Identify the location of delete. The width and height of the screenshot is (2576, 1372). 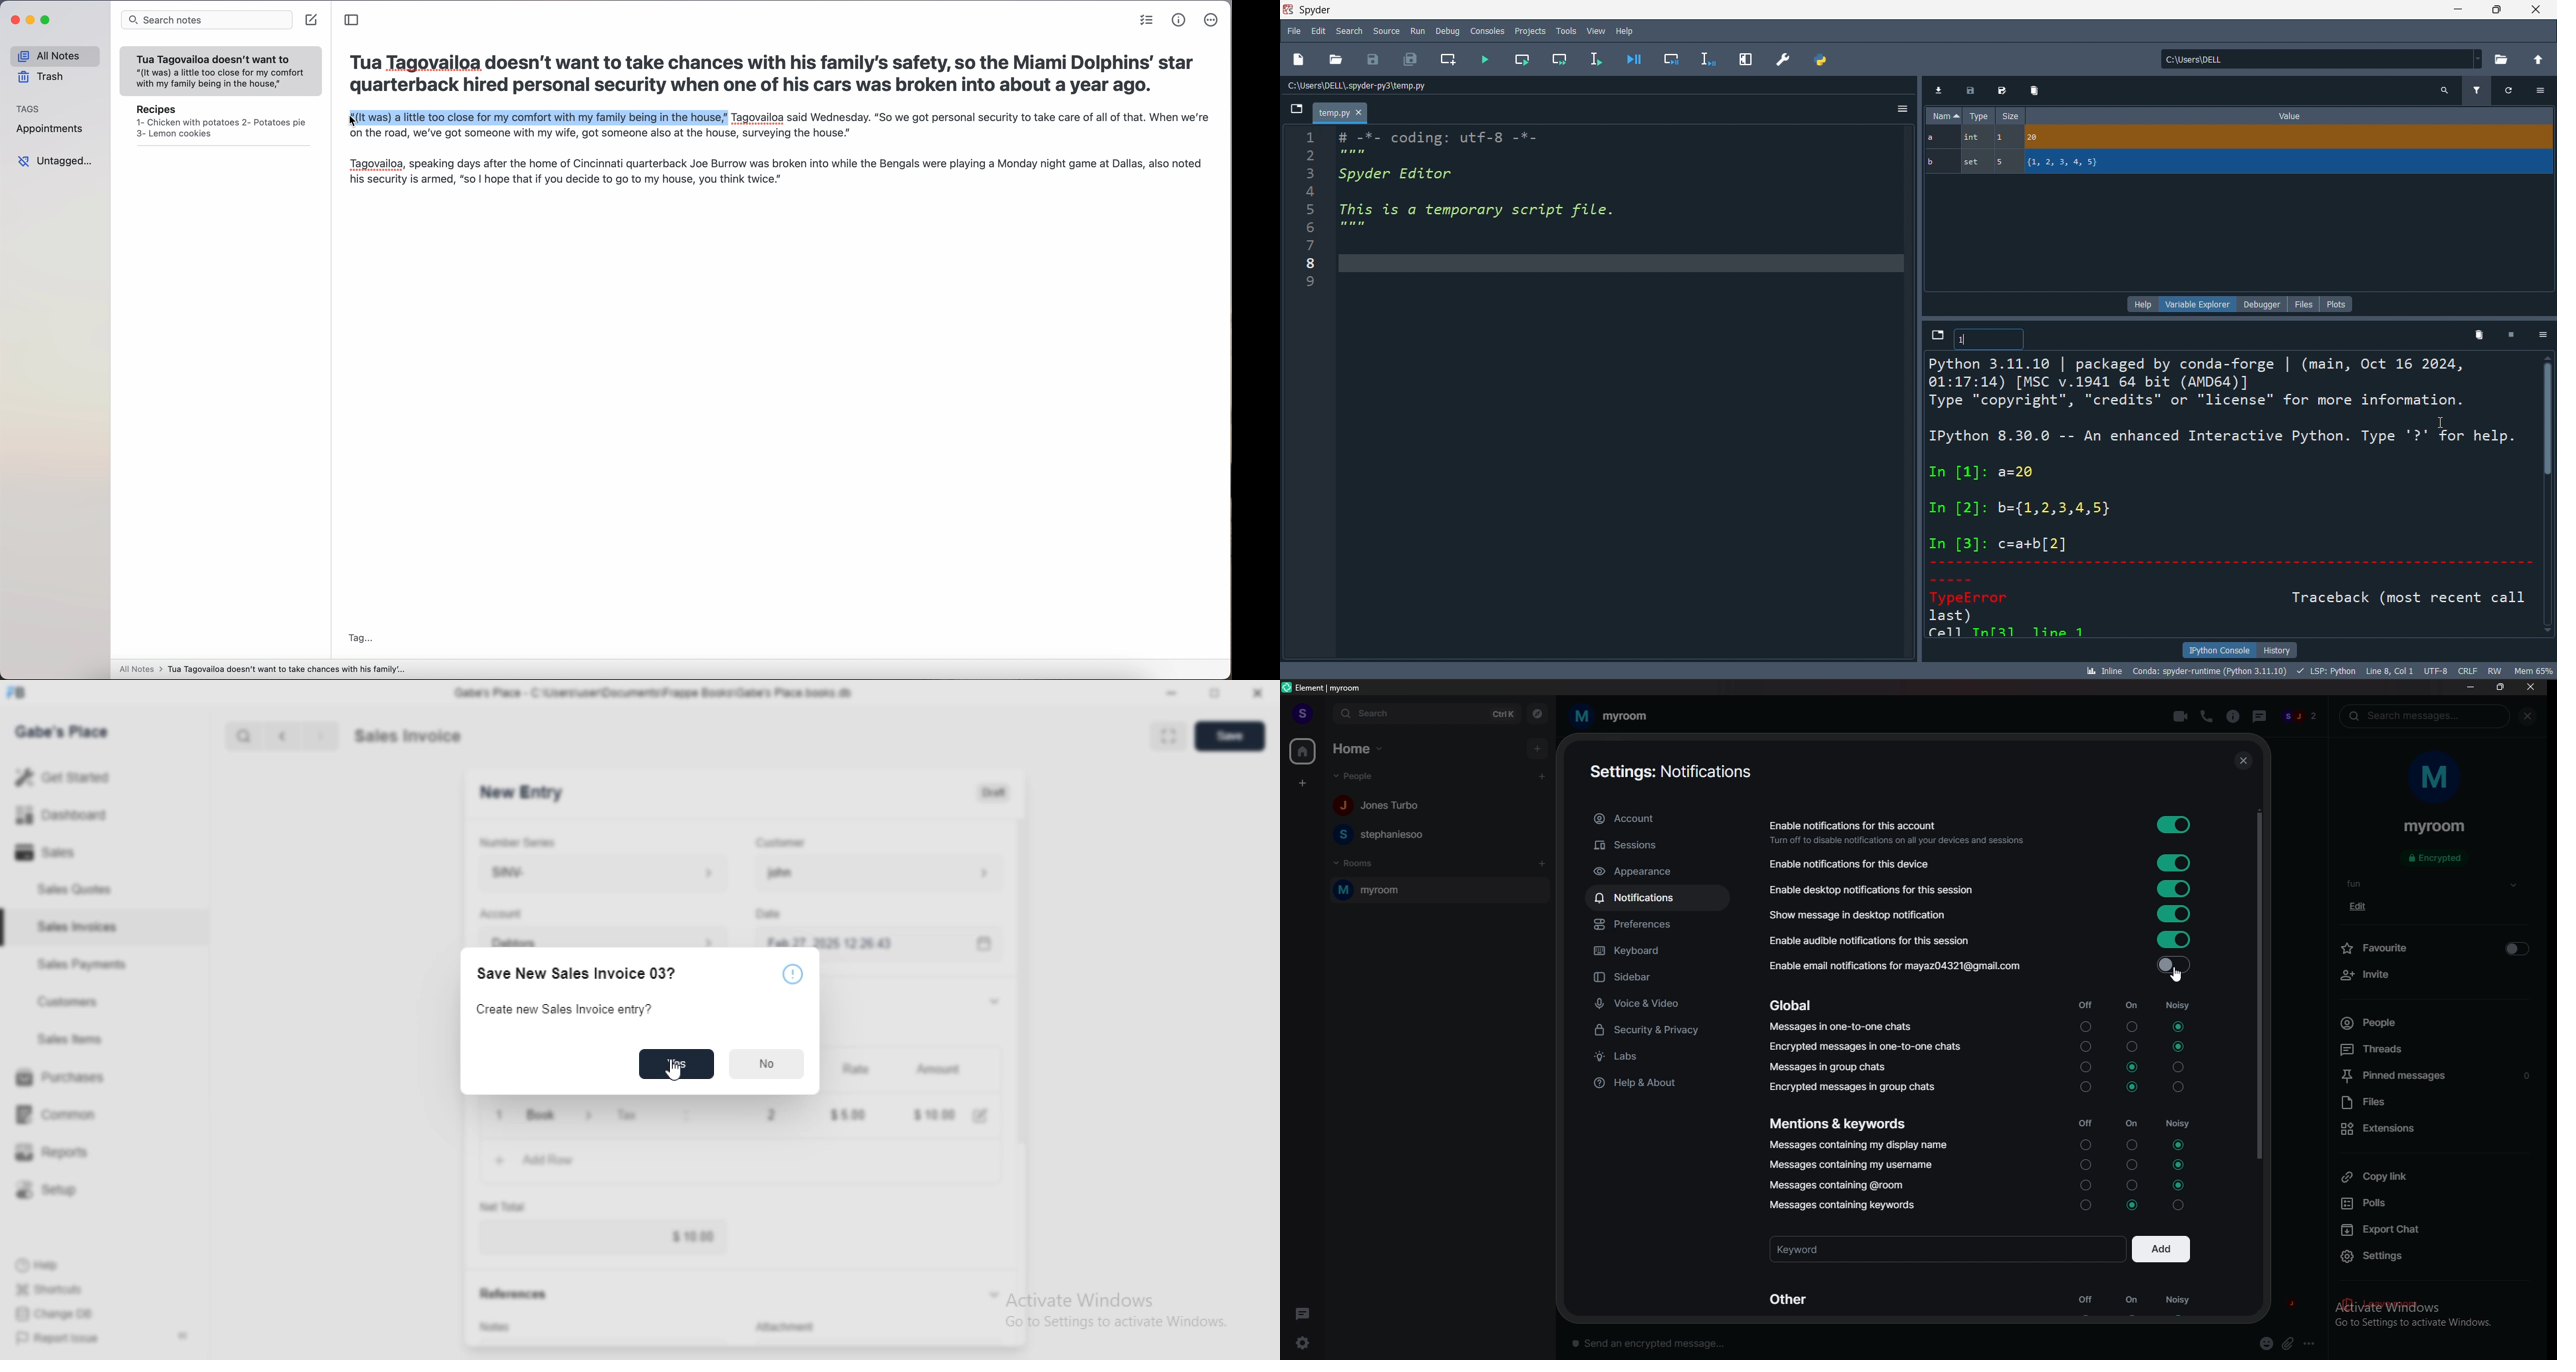
(2477, 334).